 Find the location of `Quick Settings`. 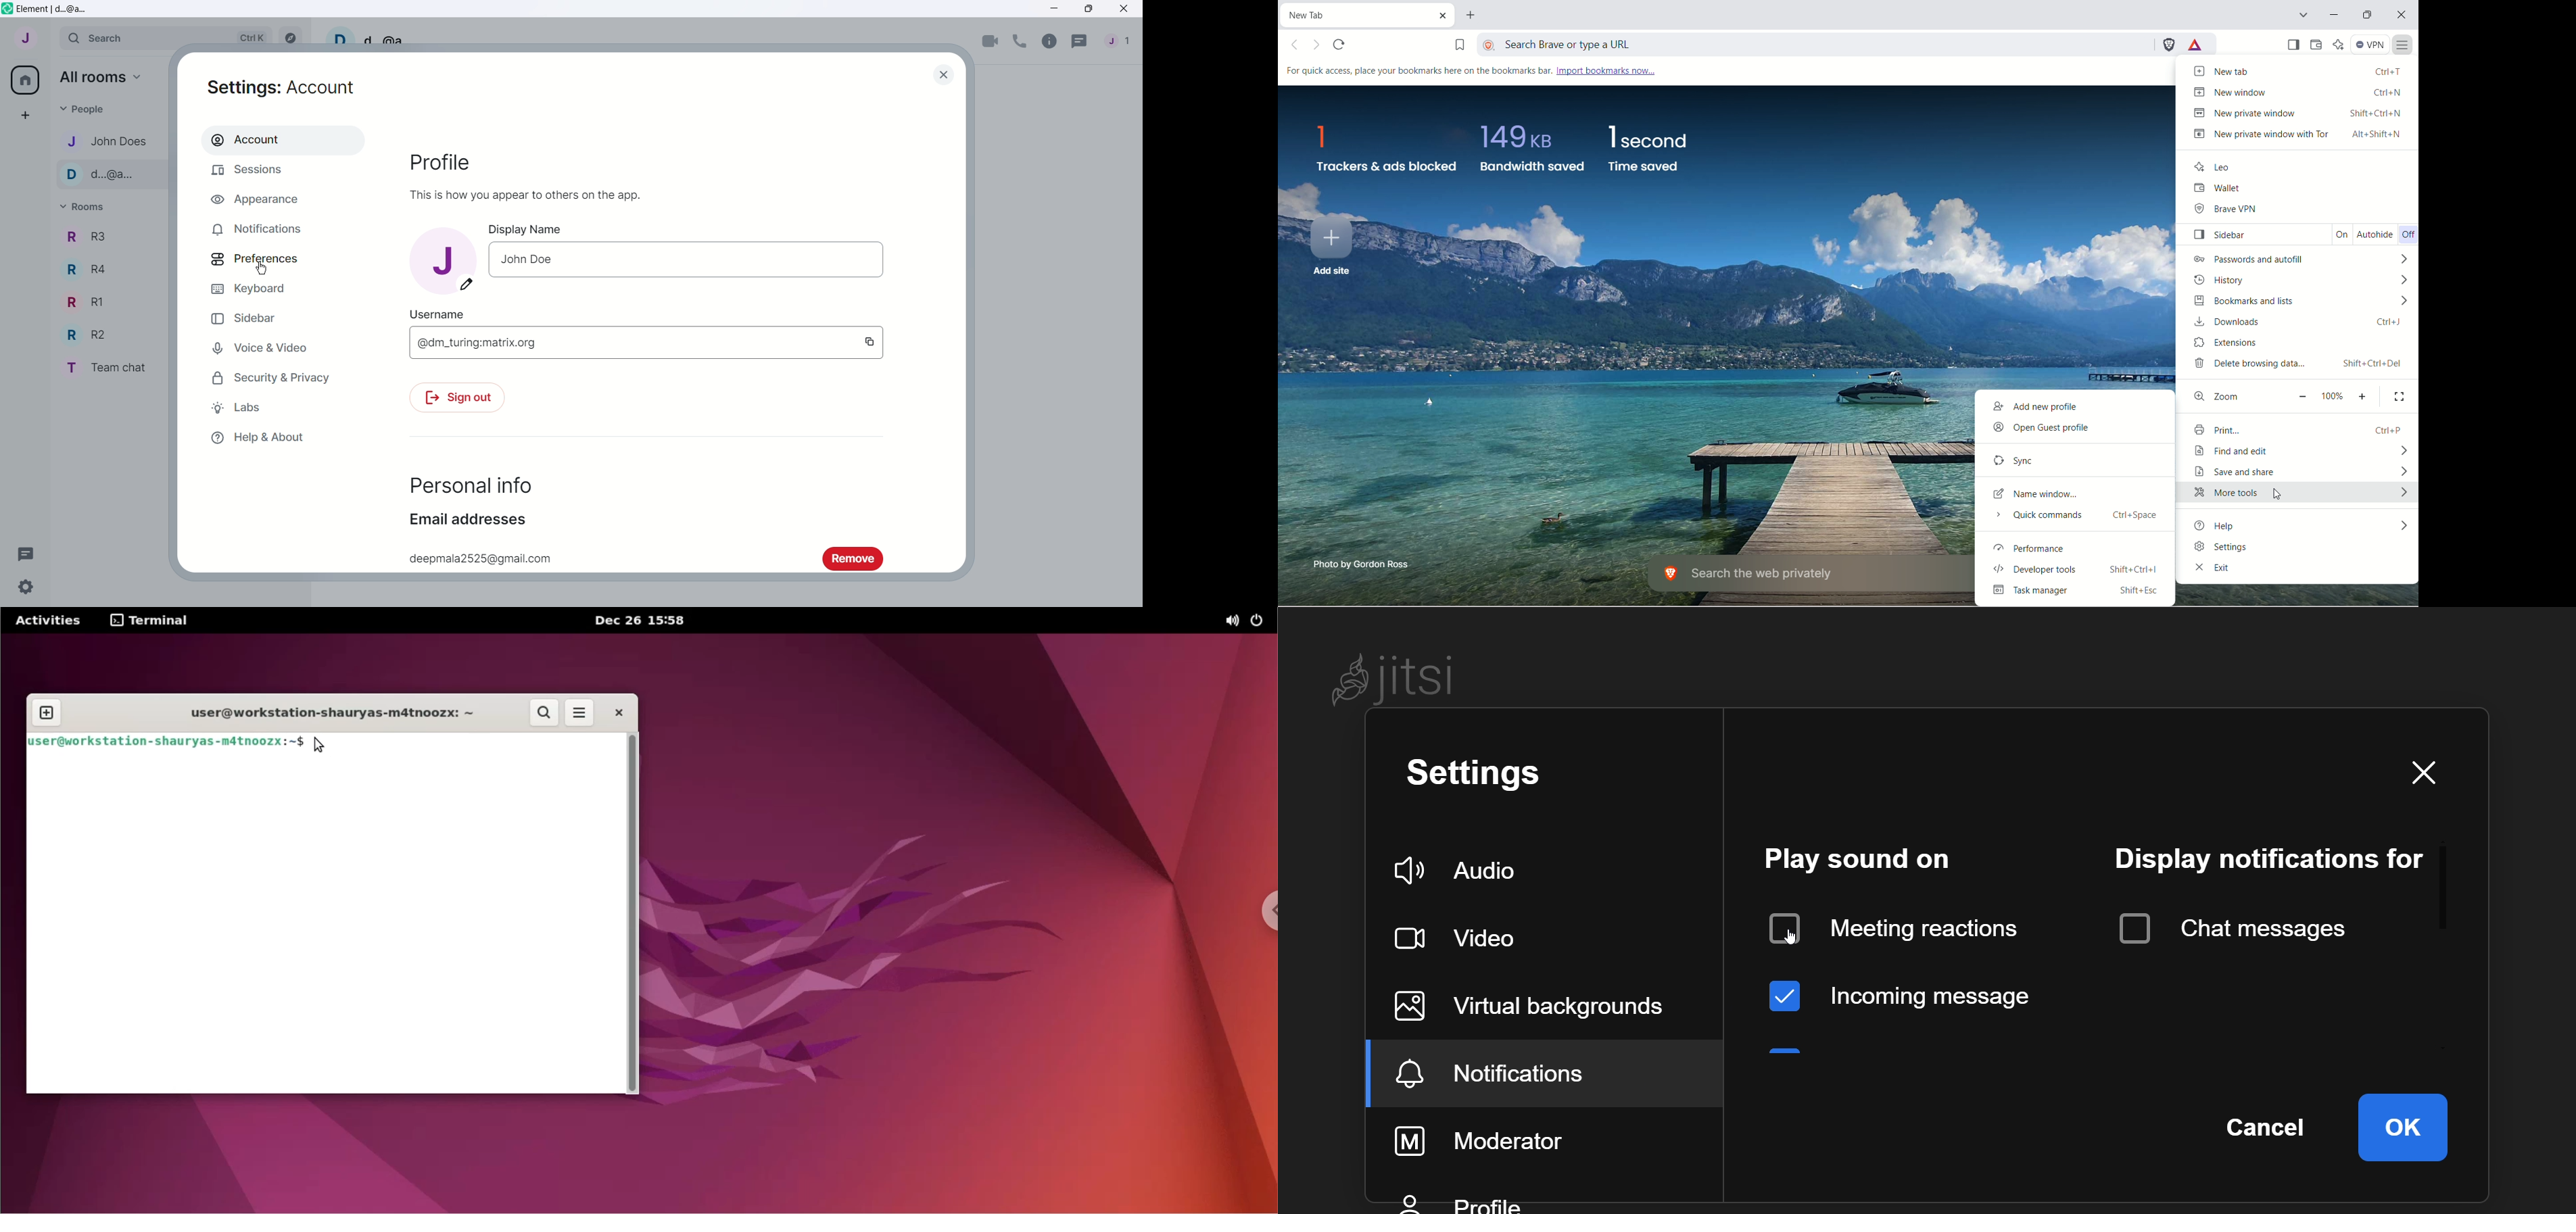

Quick Settings is located at coordinates (26, 587).